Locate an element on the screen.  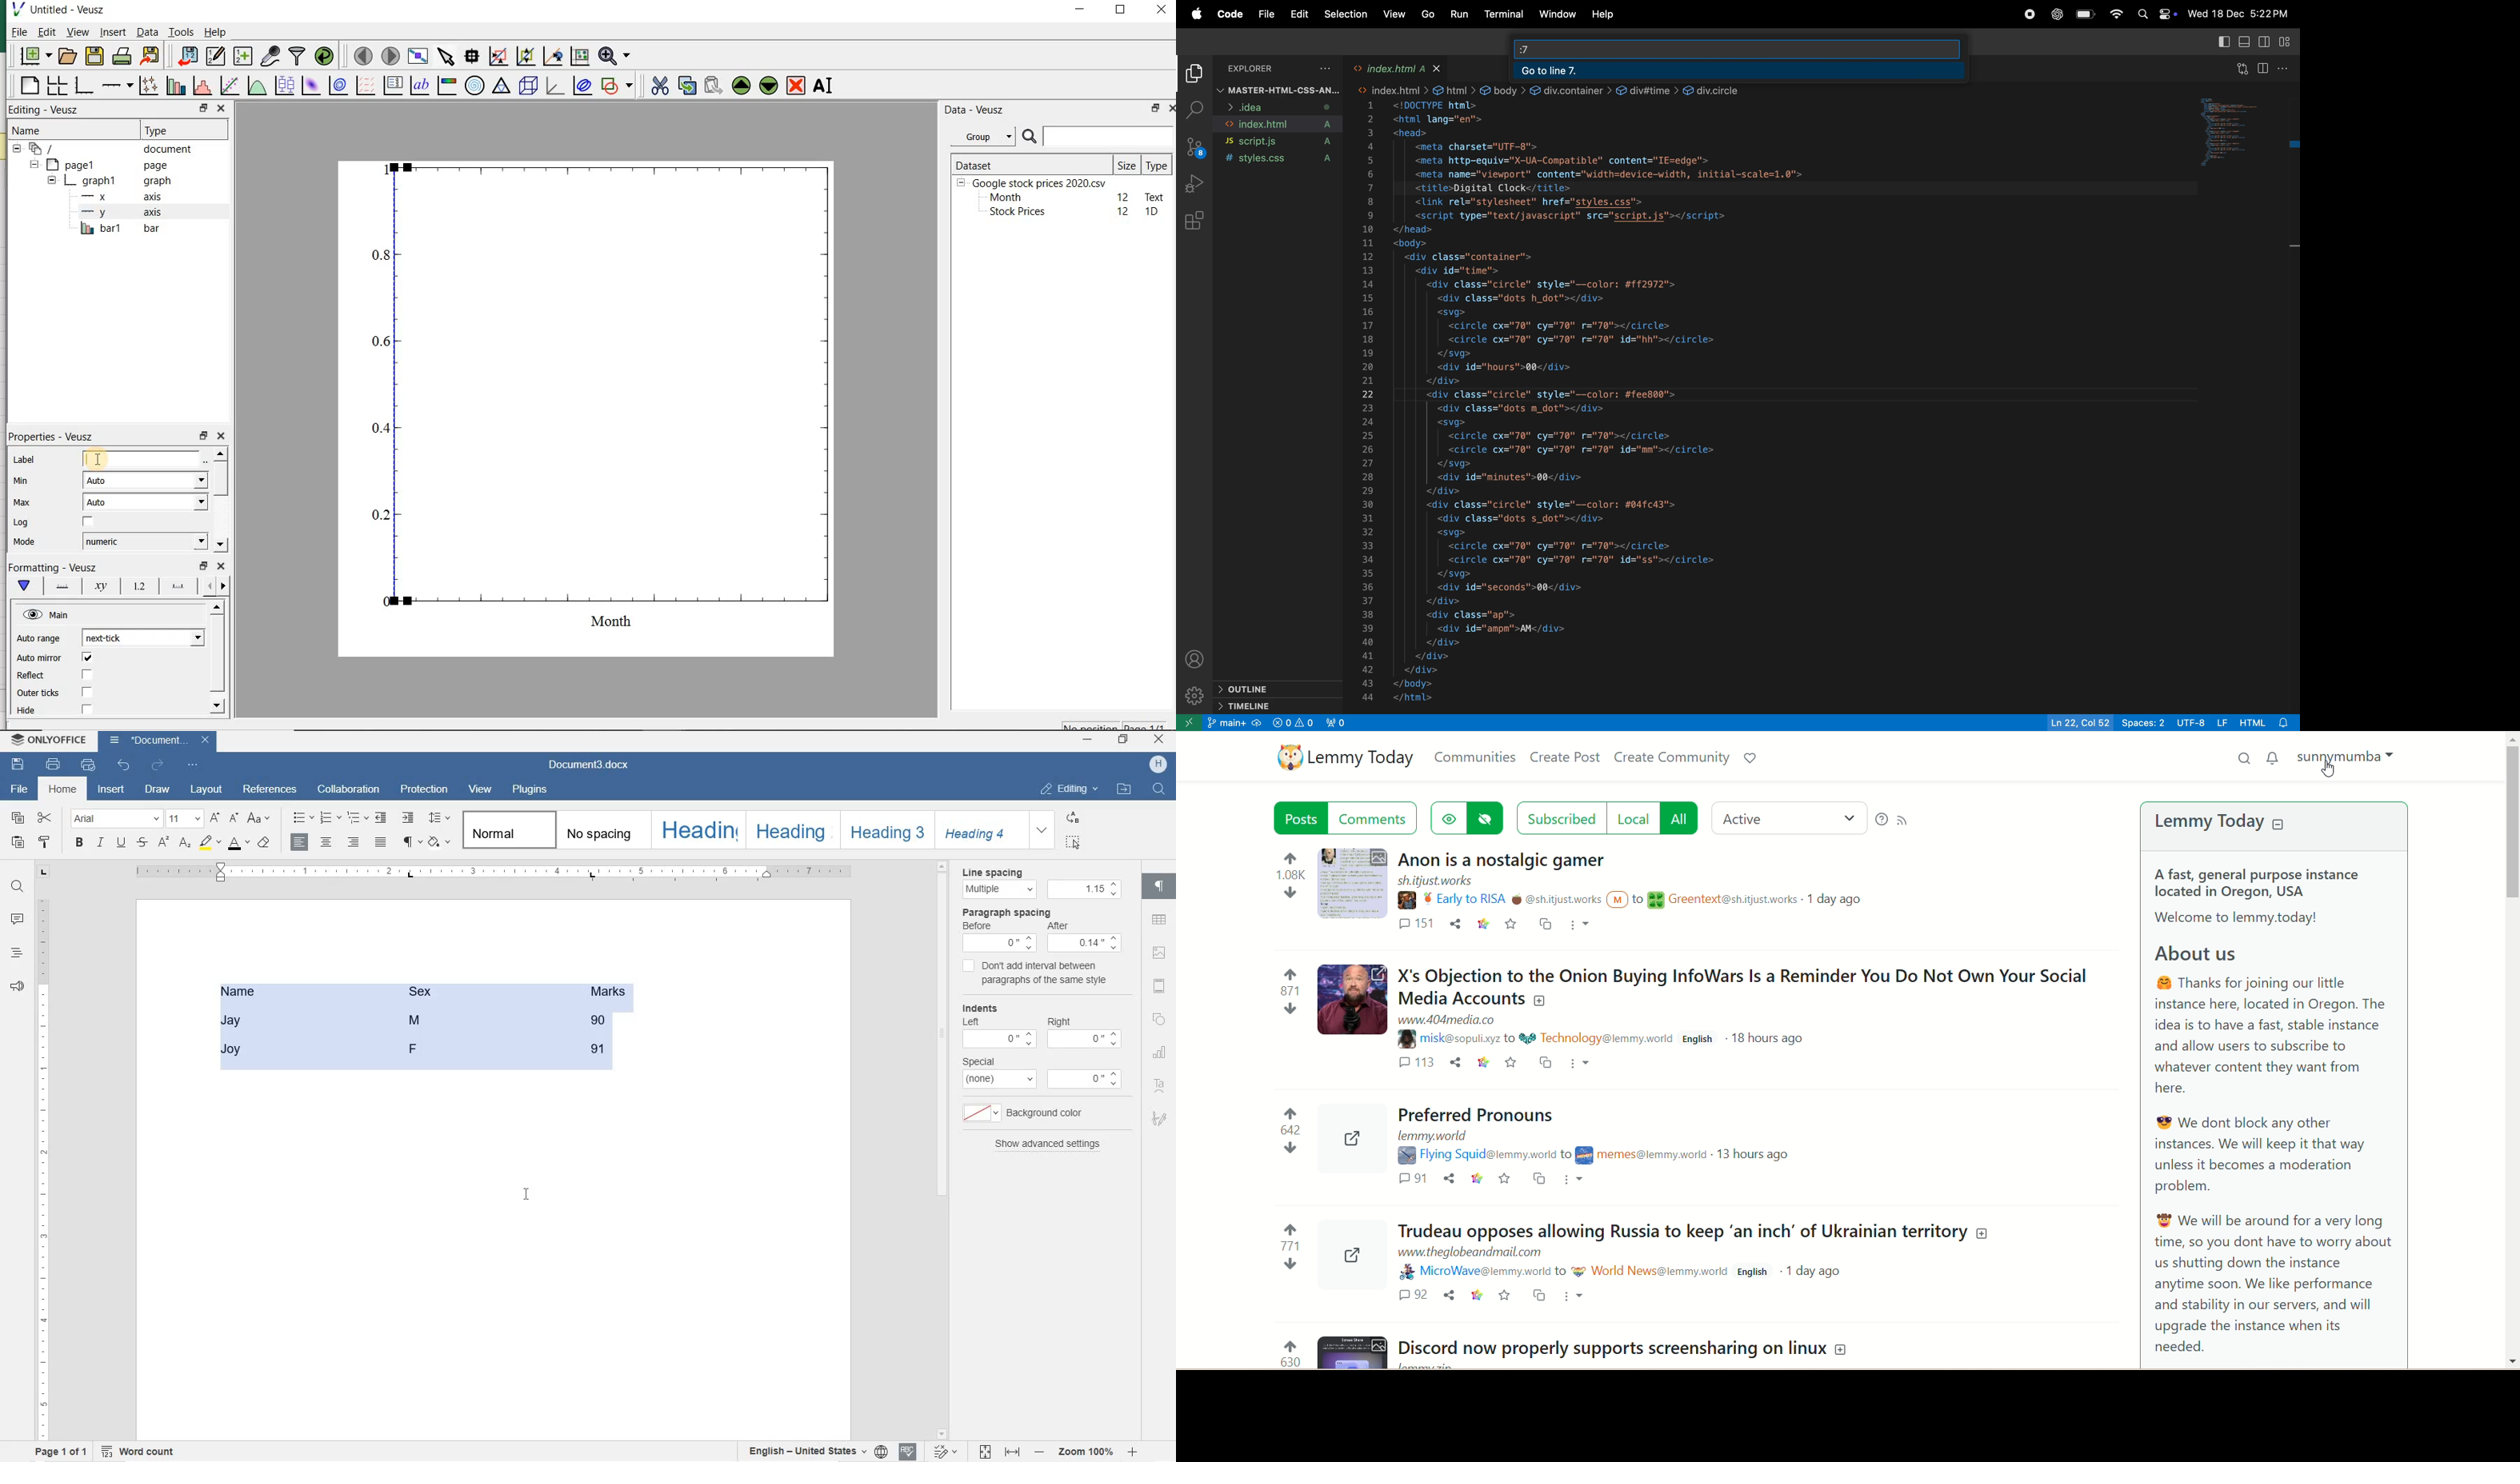
Right is located at coordinates (1086, 1032).